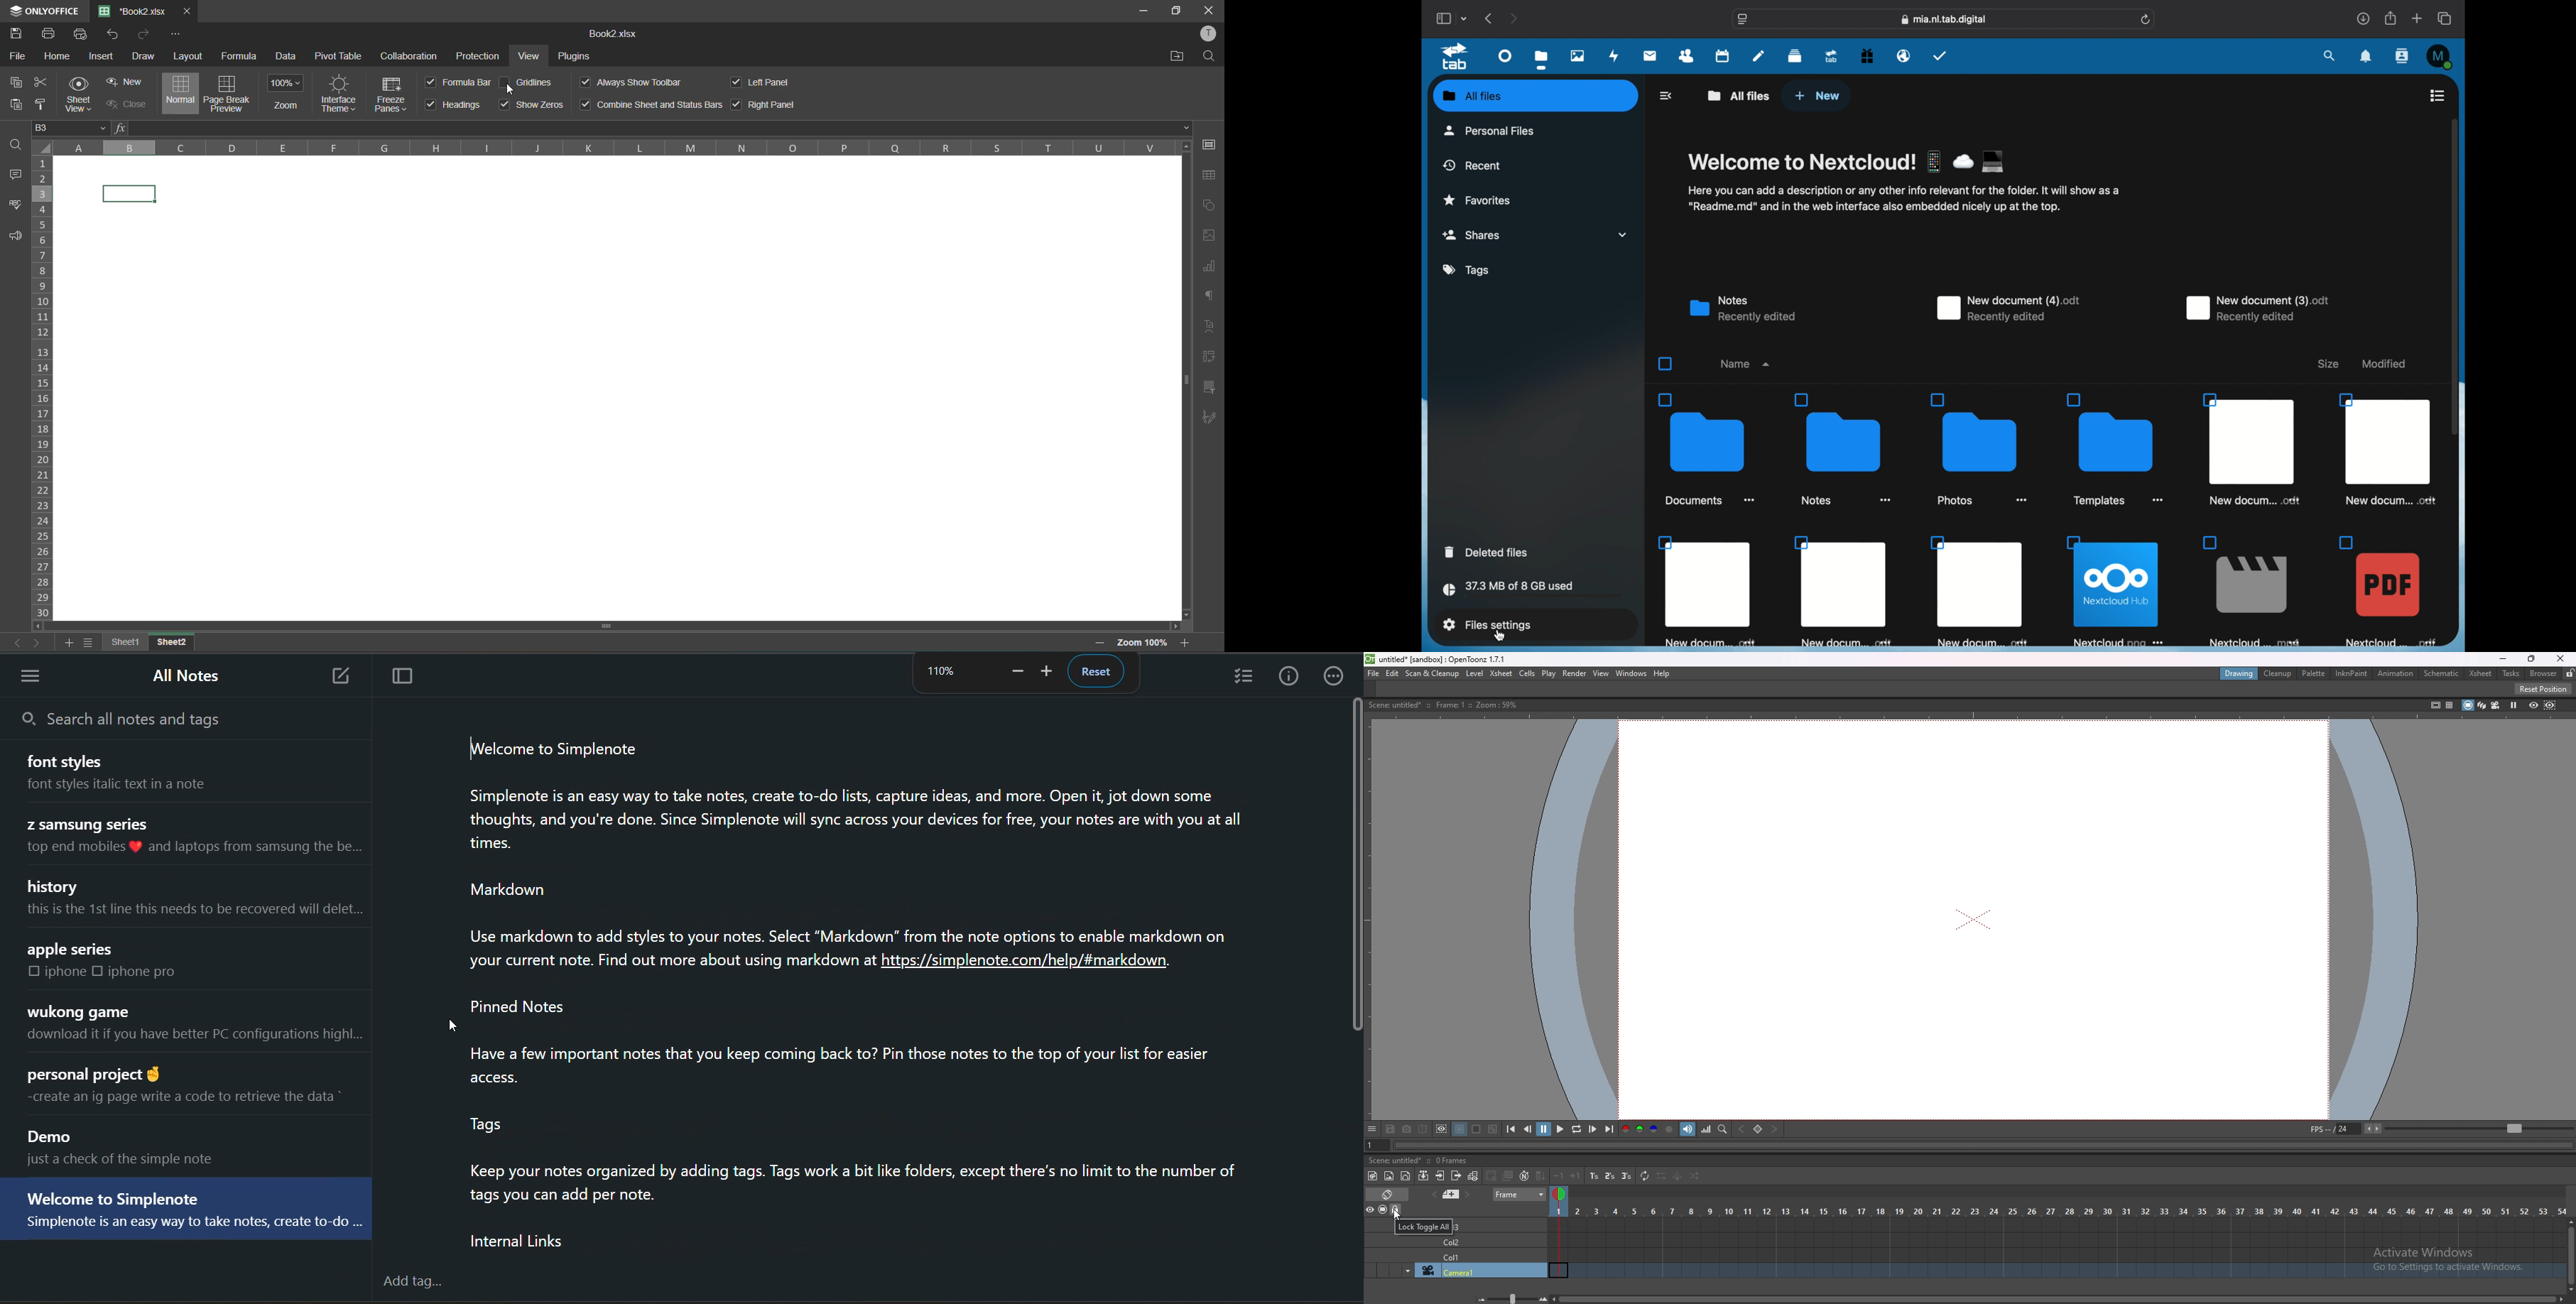  What do you see at coordinates (239, 54) in the screenshot?
I see `formula` at bounding box center [239, 54].